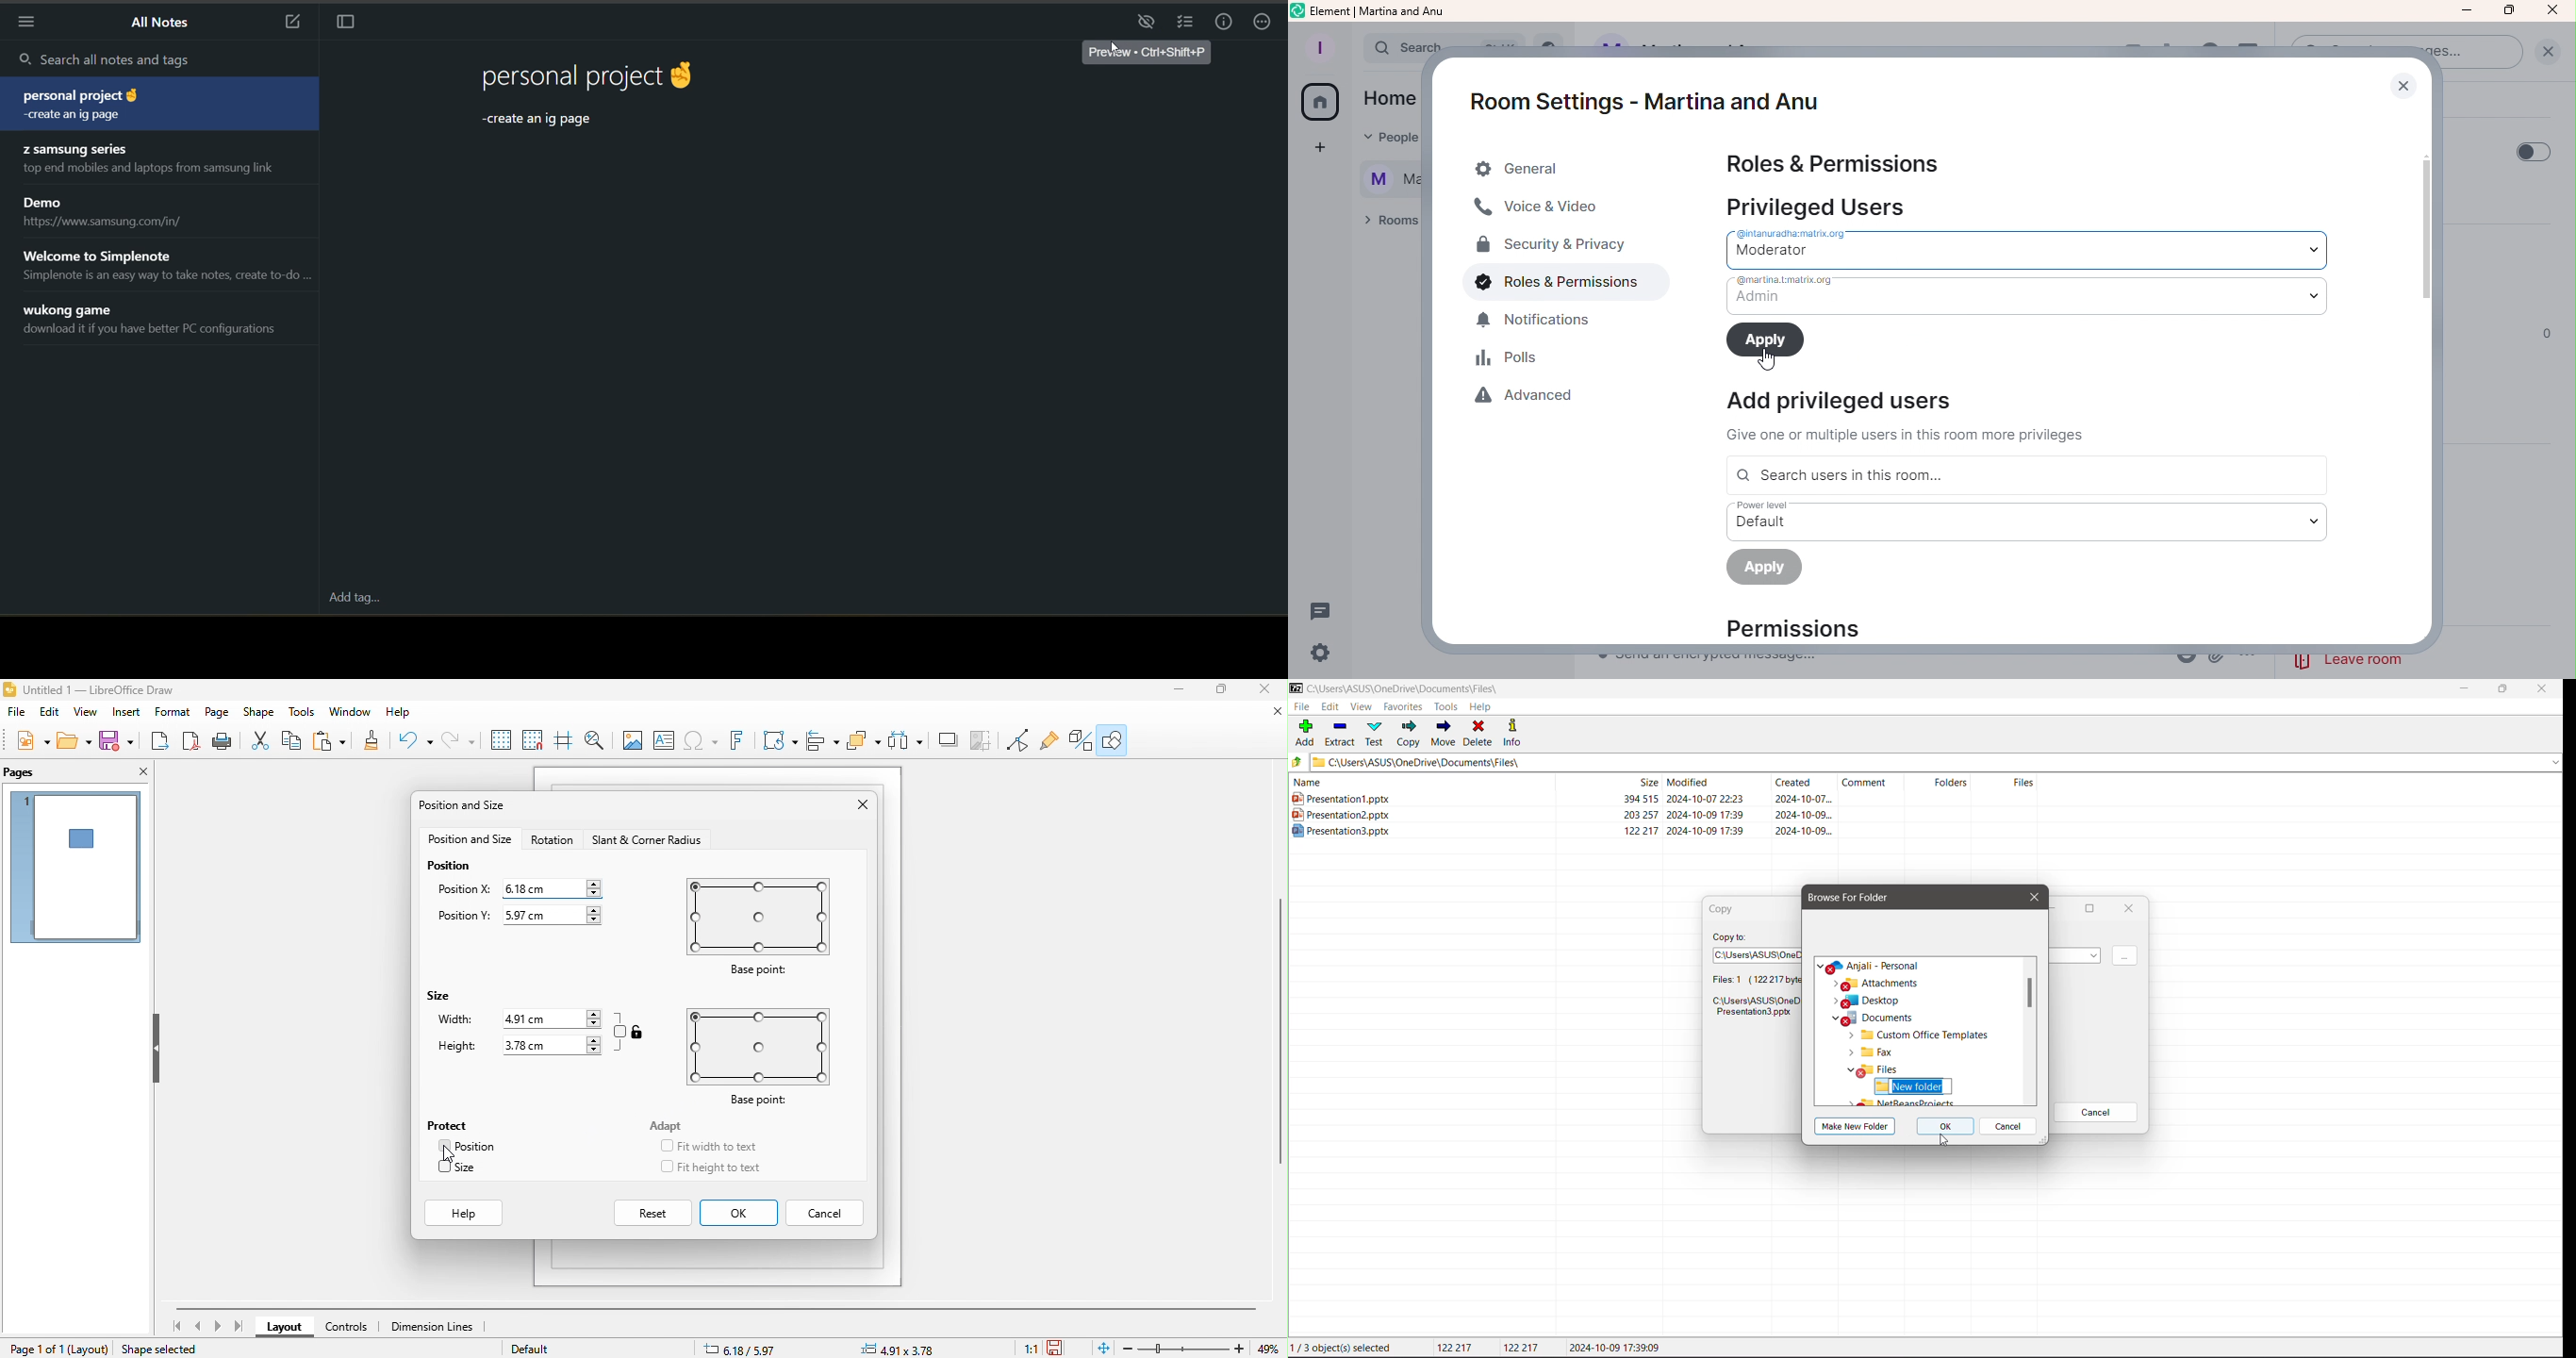 The width and height of the screenshot is (2576, 1372). What do you see at coordinates (1264, 23) in the screenshot?
I see `actions` at bounding box center [1264, 23].